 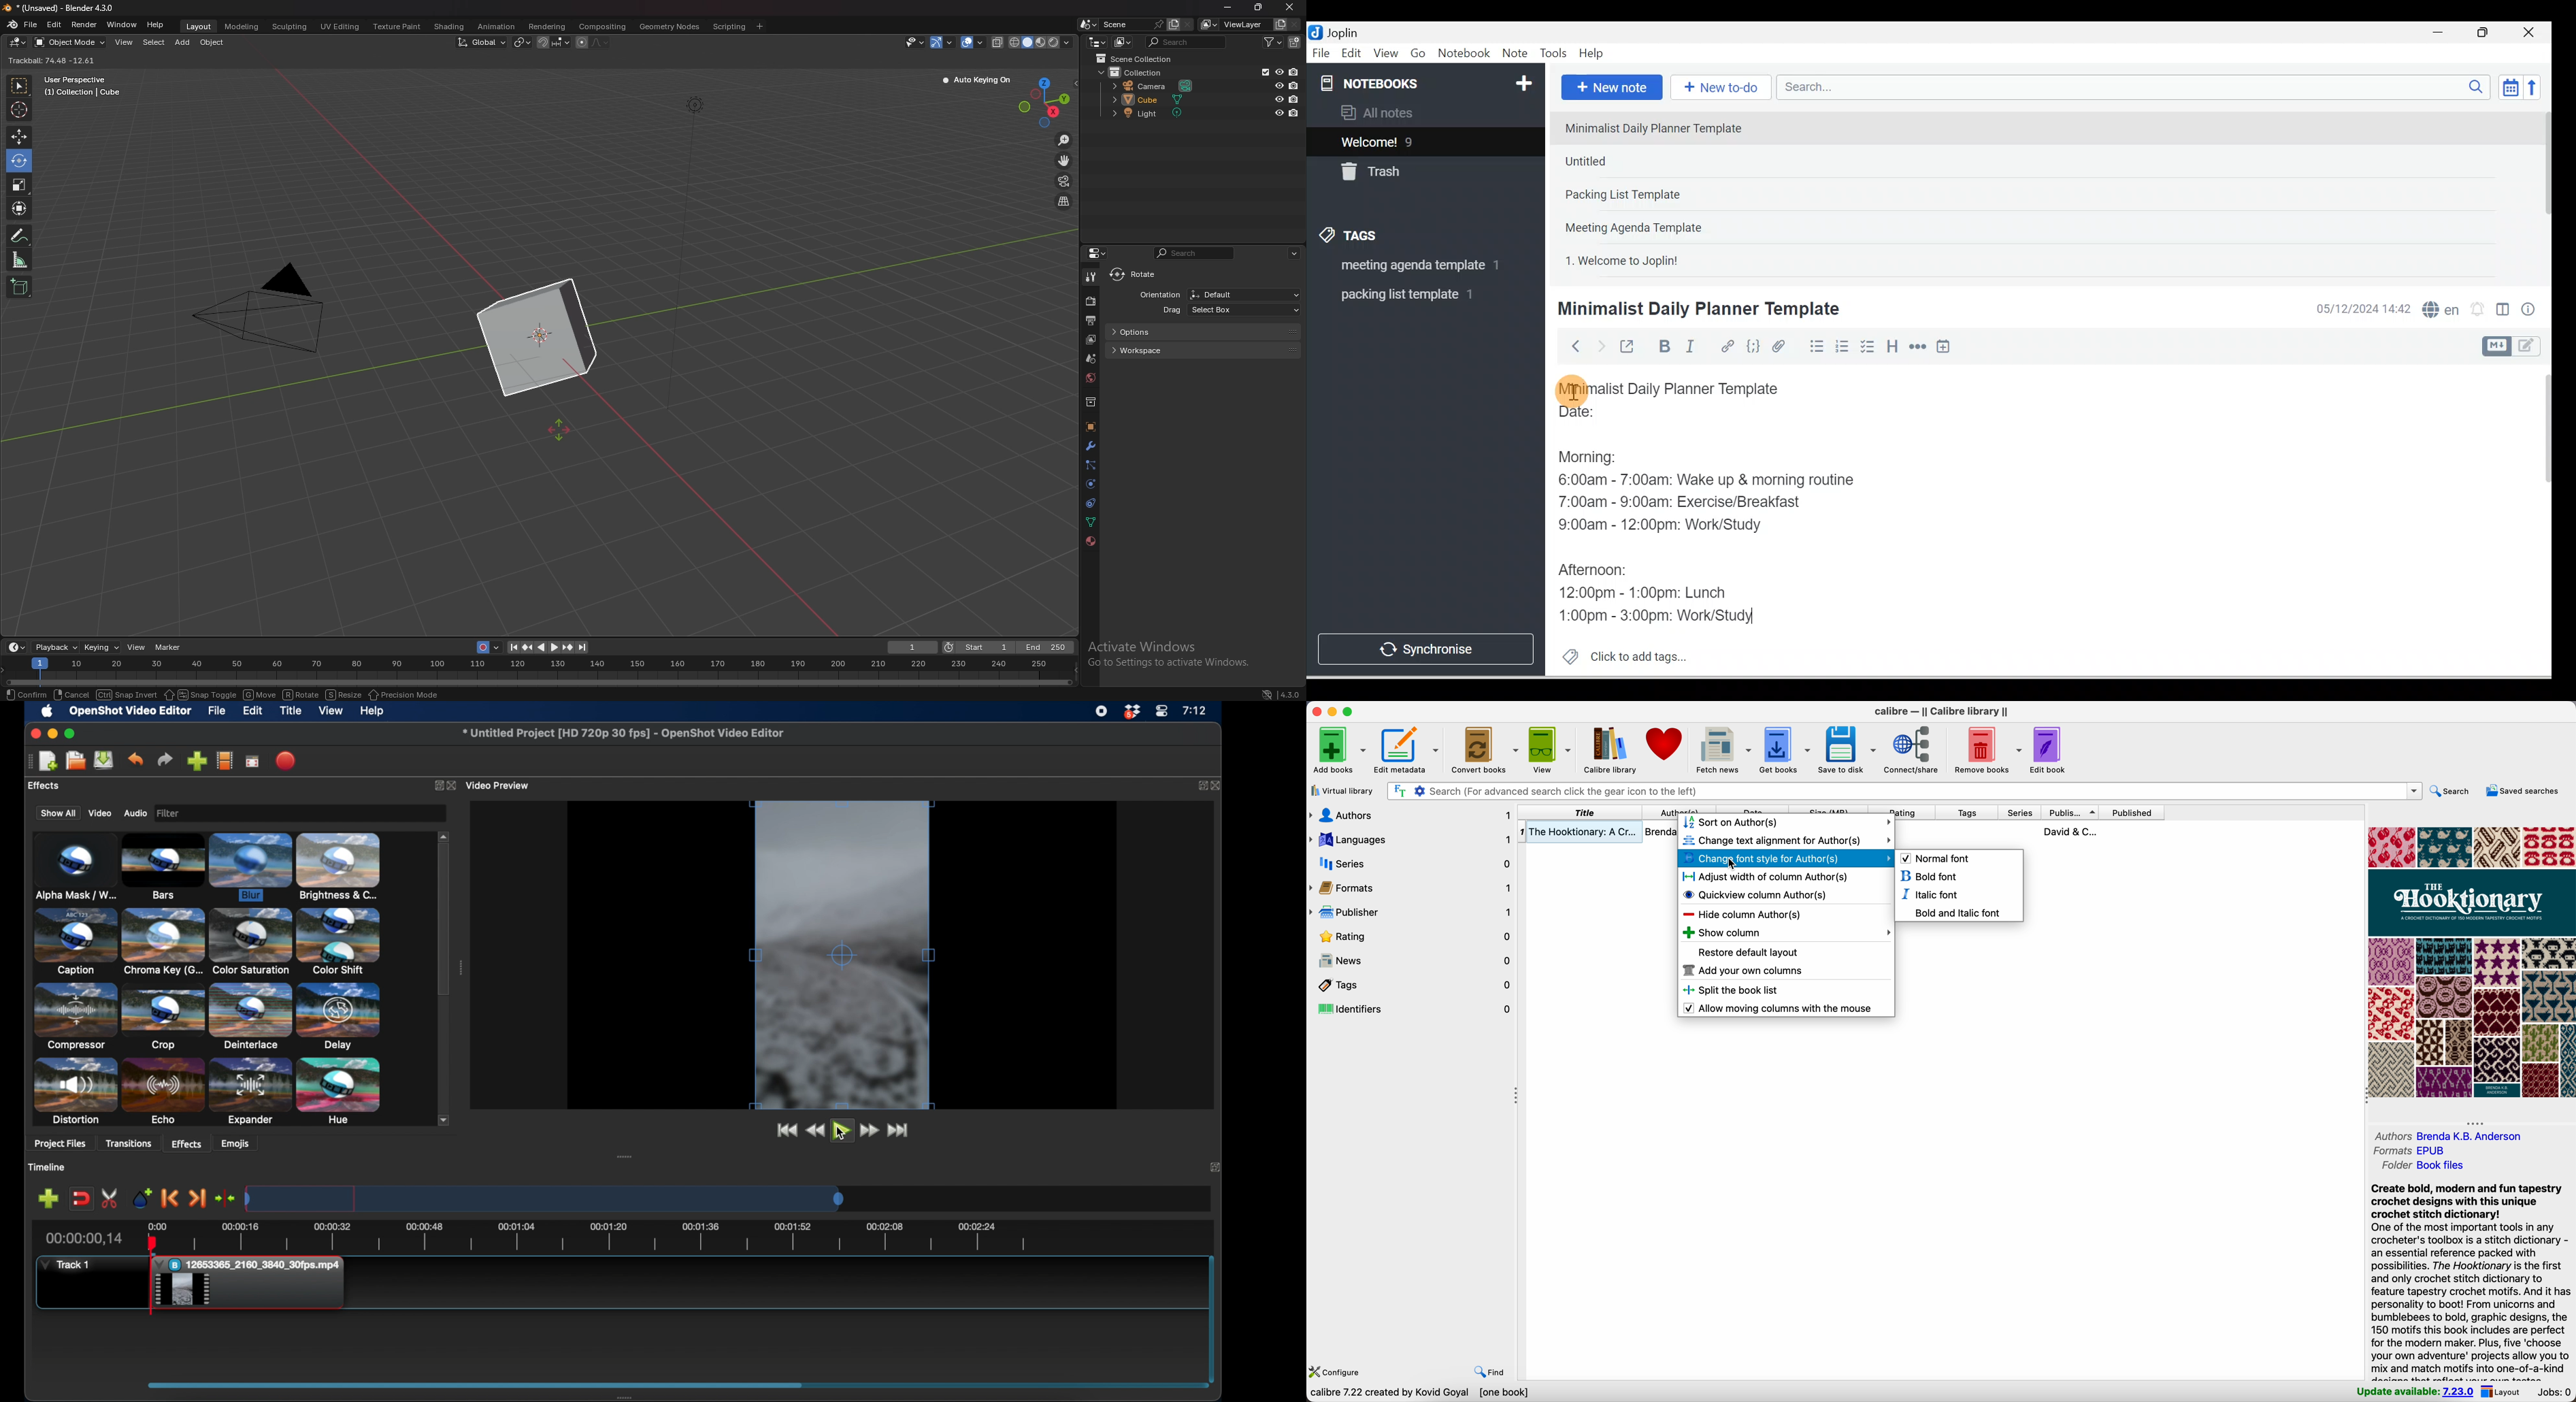 I want to click on Checkbox, so click(x=1866, y=347).